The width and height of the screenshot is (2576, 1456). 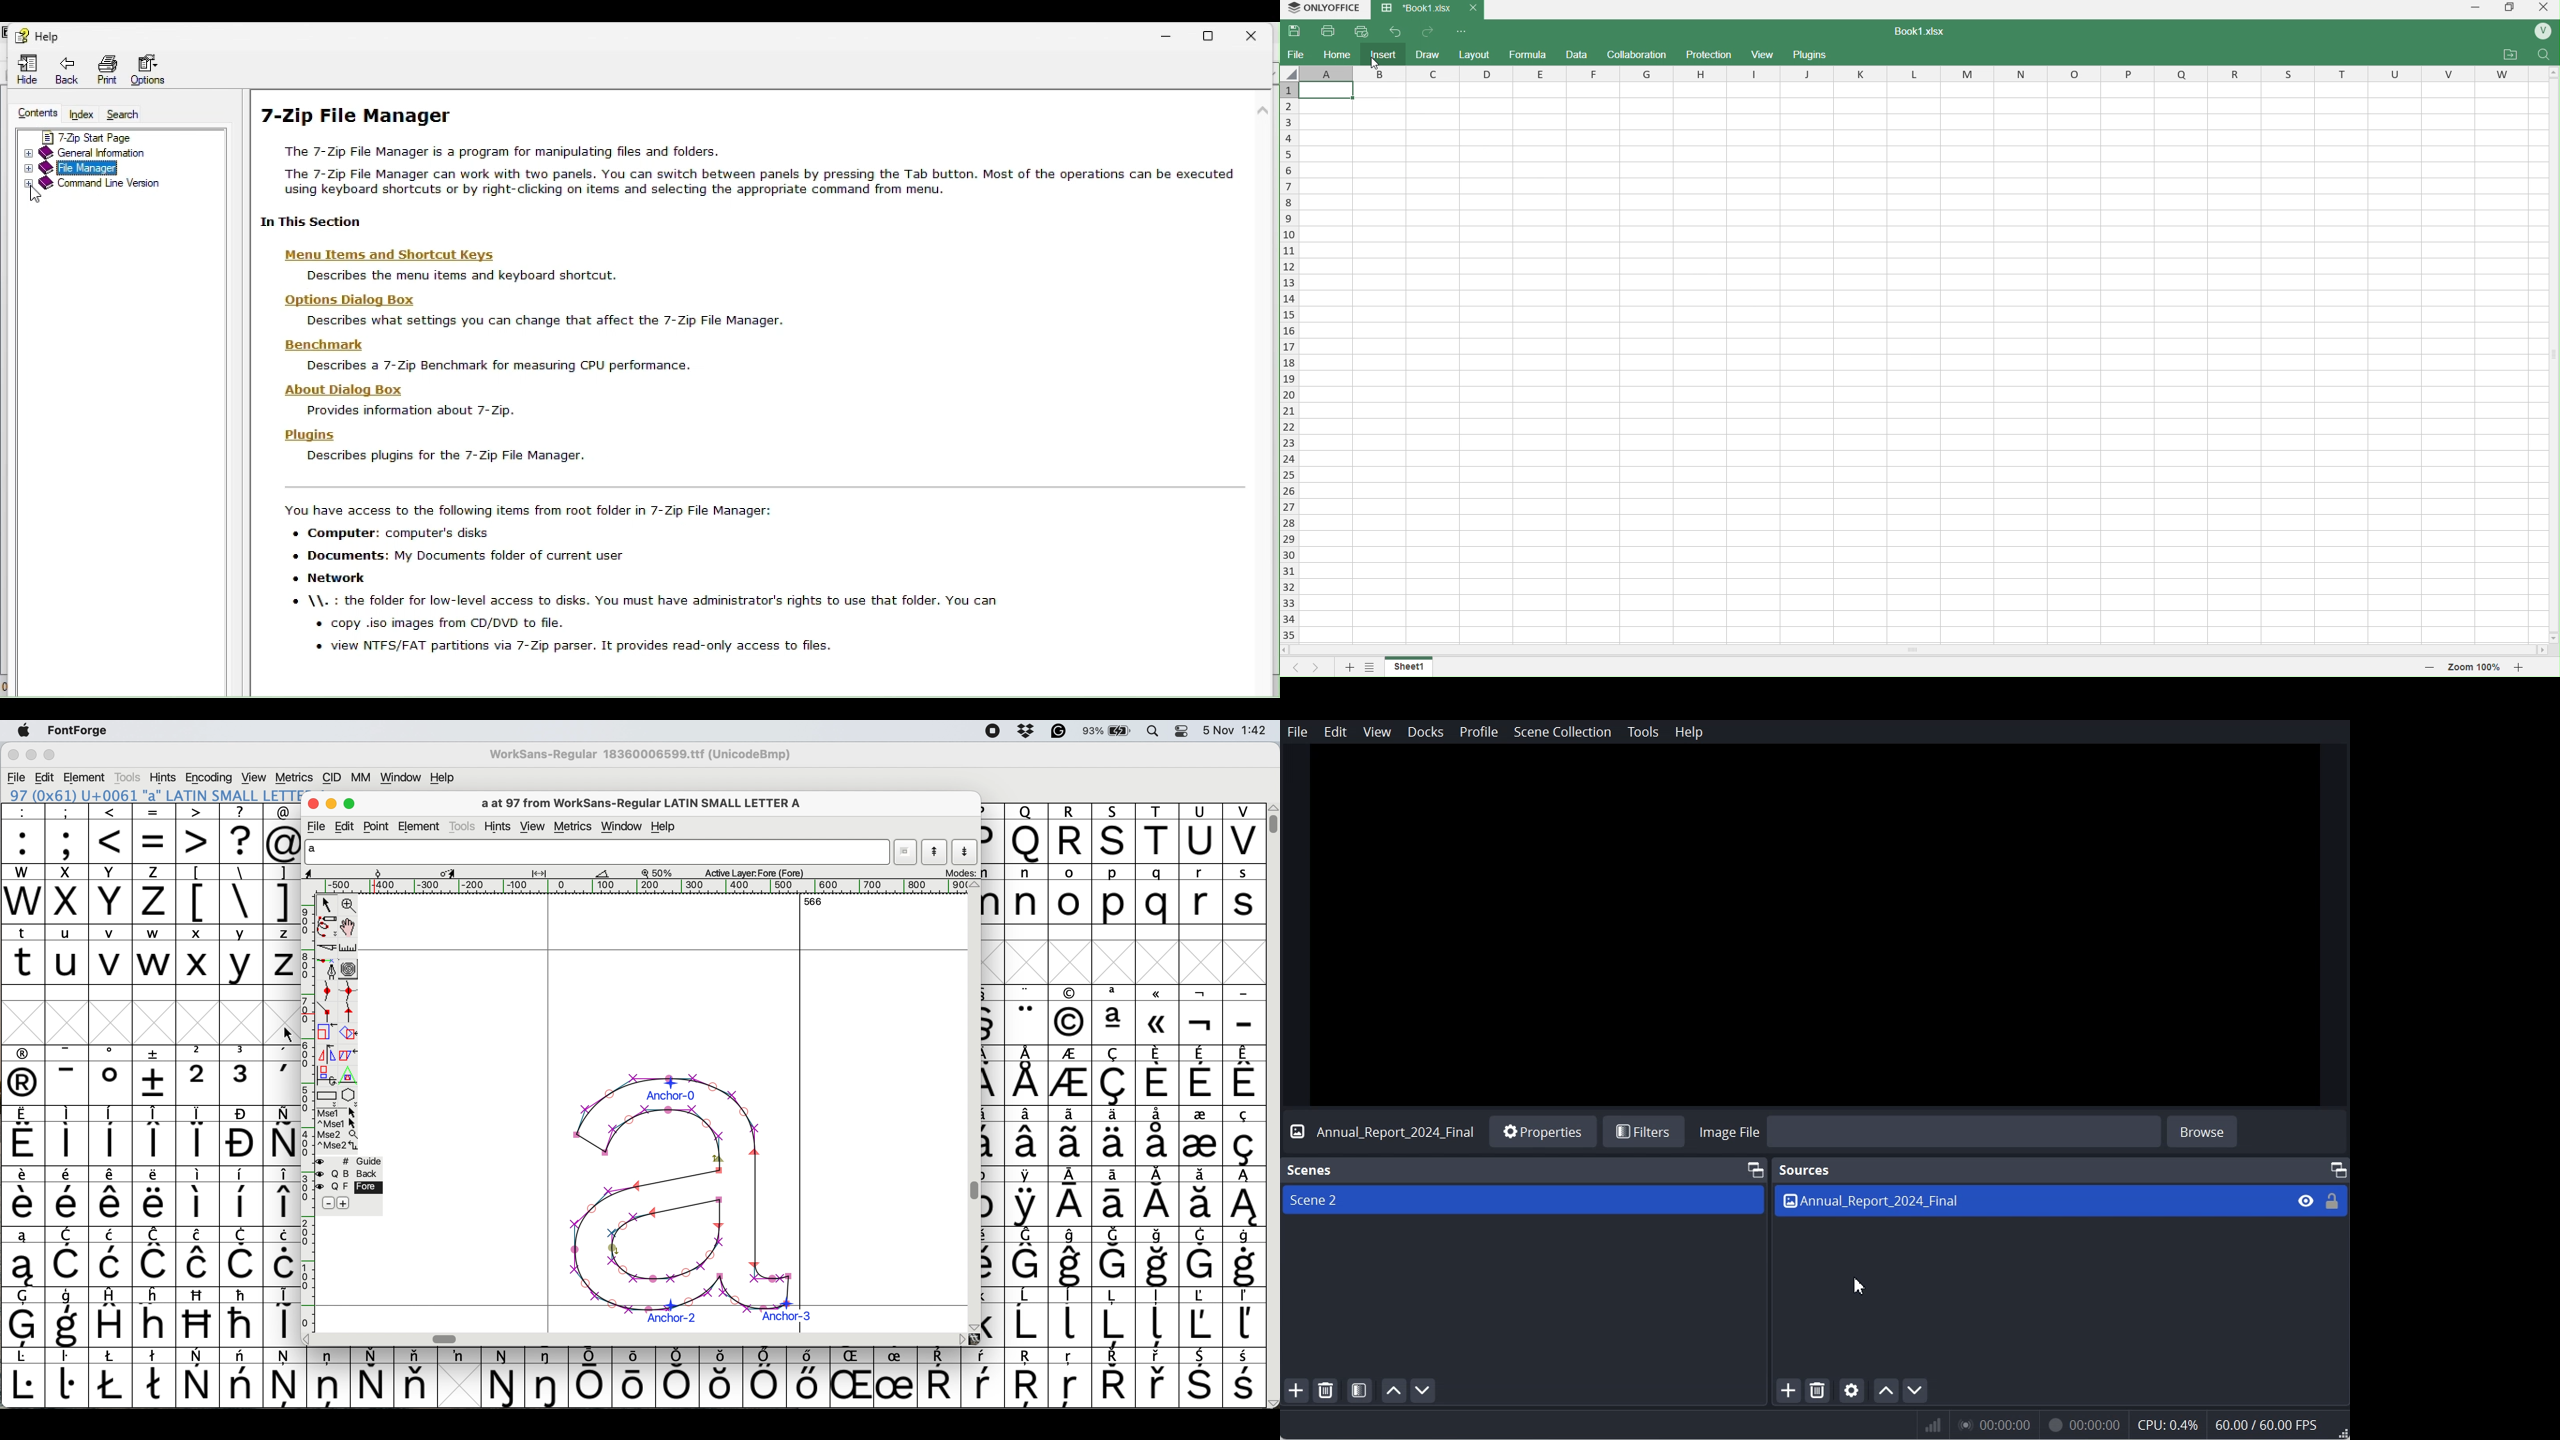 What do you see at coordinates (2133, 1424) in the screenshot?
I see `Numeric results` at bounding box center [2133, 1424].